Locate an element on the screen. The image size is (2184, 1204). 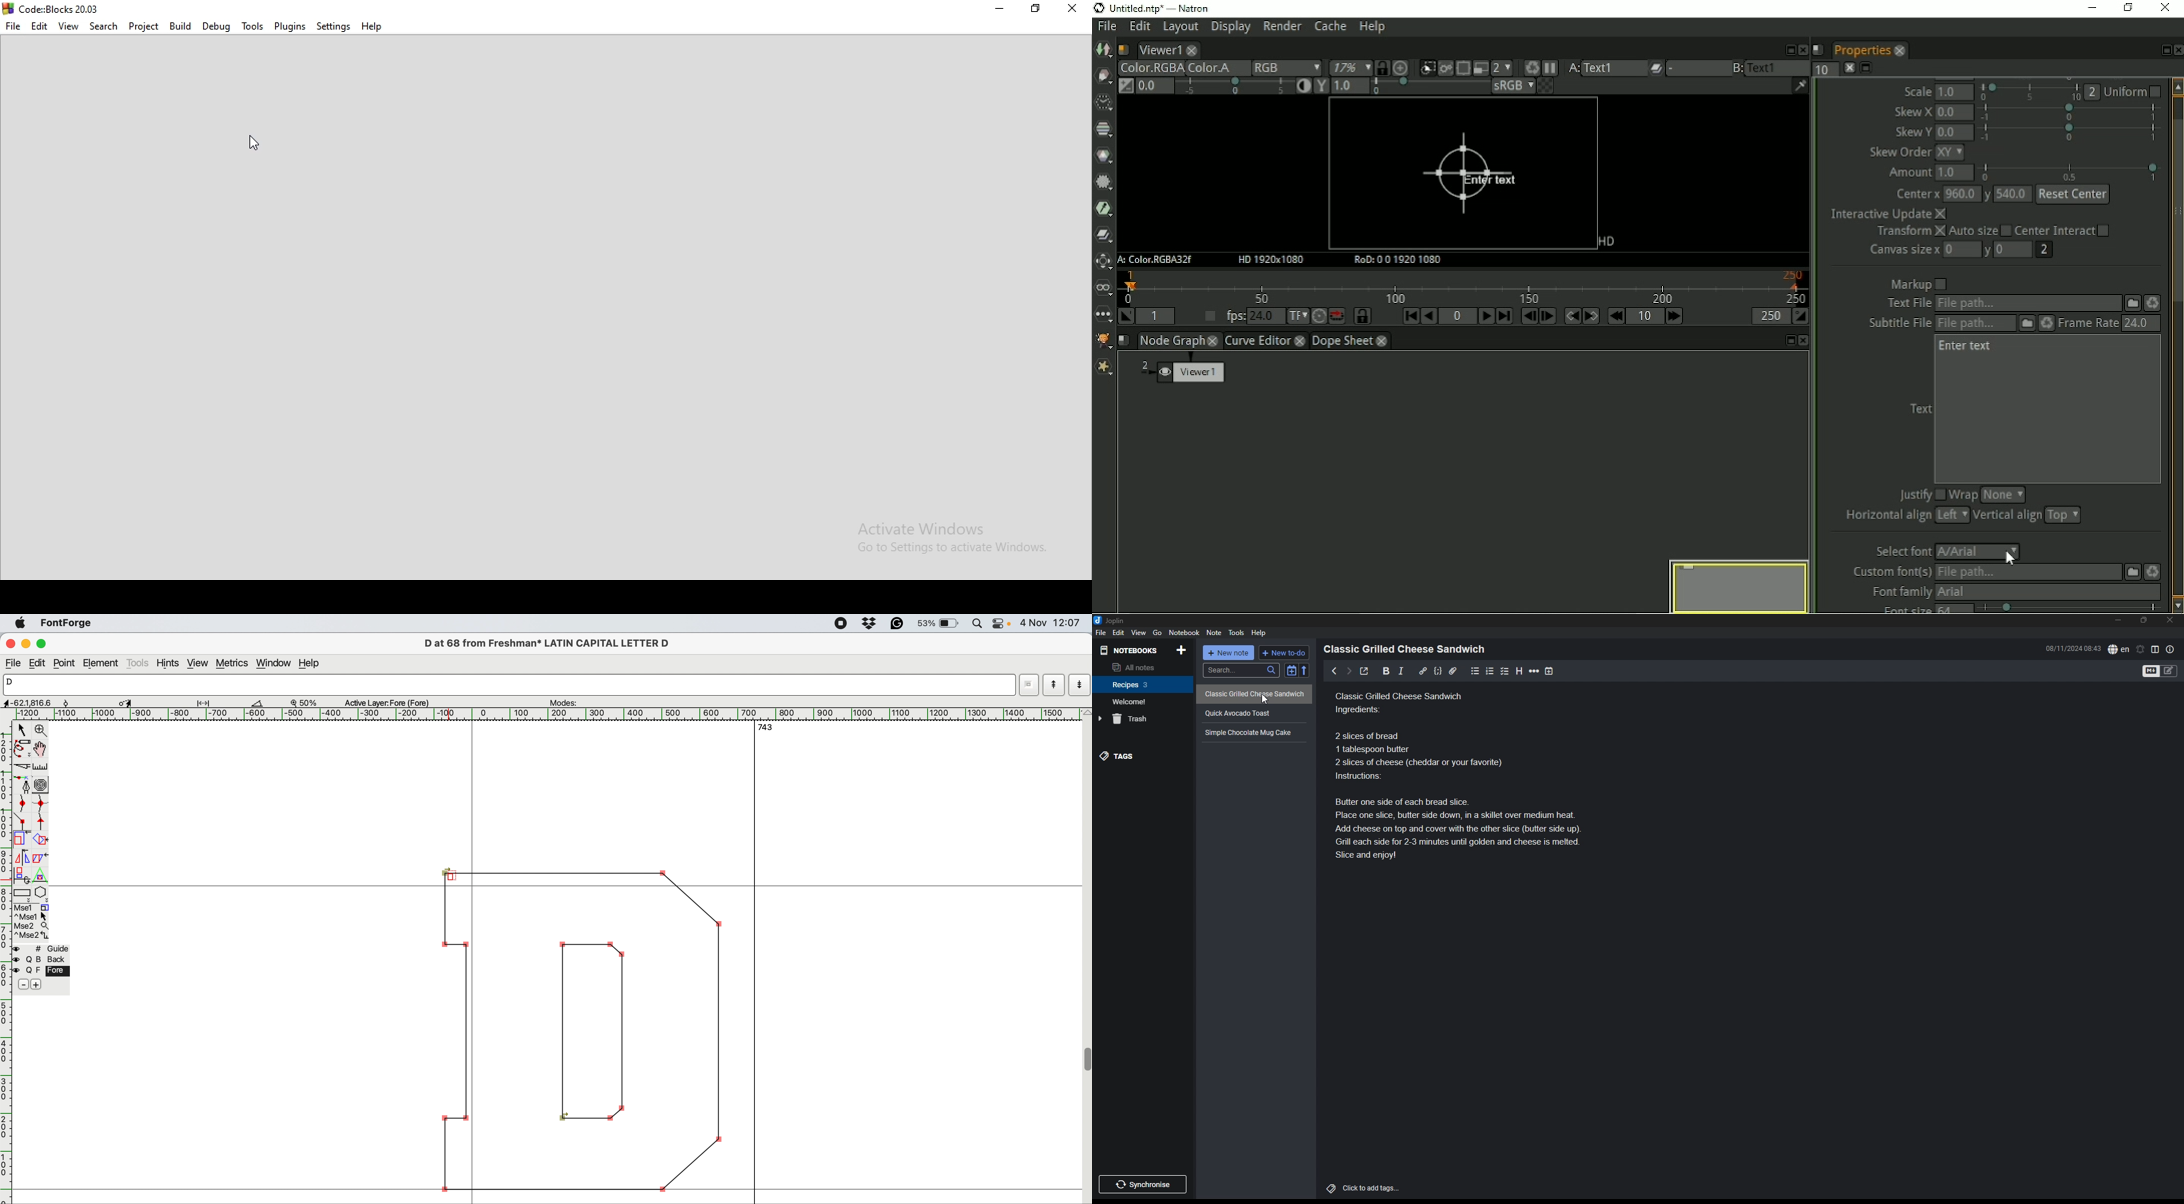
resize is located at coordinates (2144, 620).